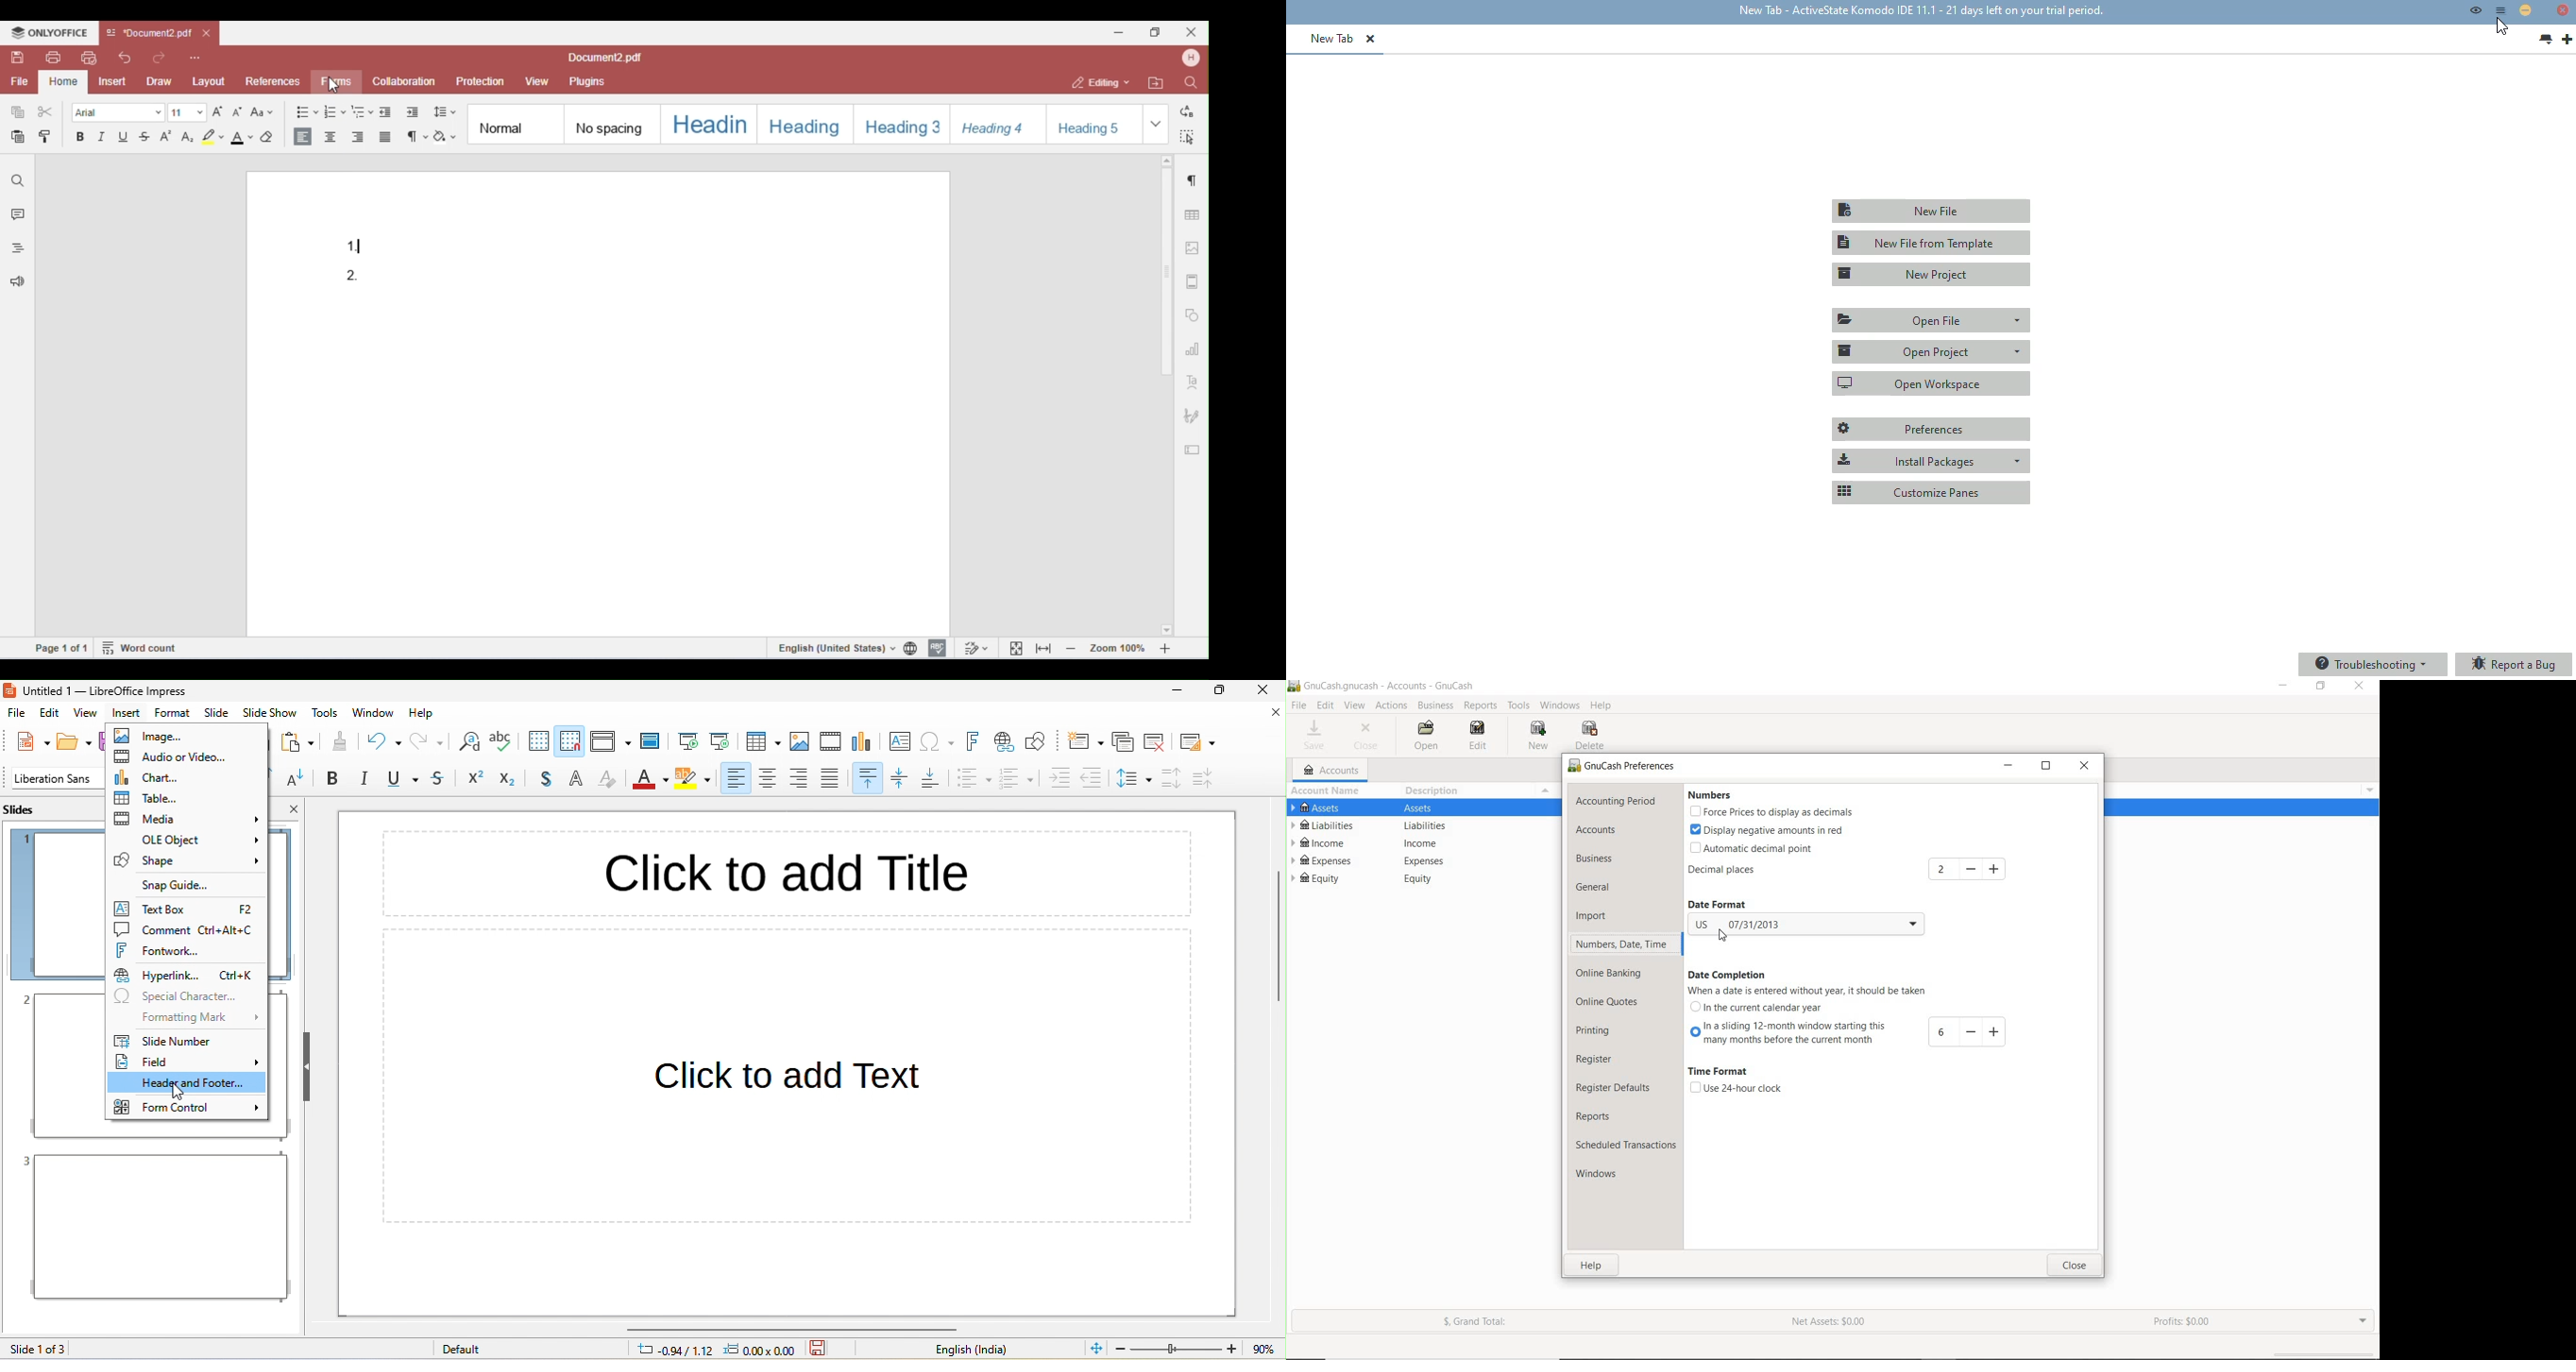  What do you see at coordinates (1810, 991) in the screenshot?
I see `when a date is entered without year, it should be taken` at bounding box center [1810, 991].